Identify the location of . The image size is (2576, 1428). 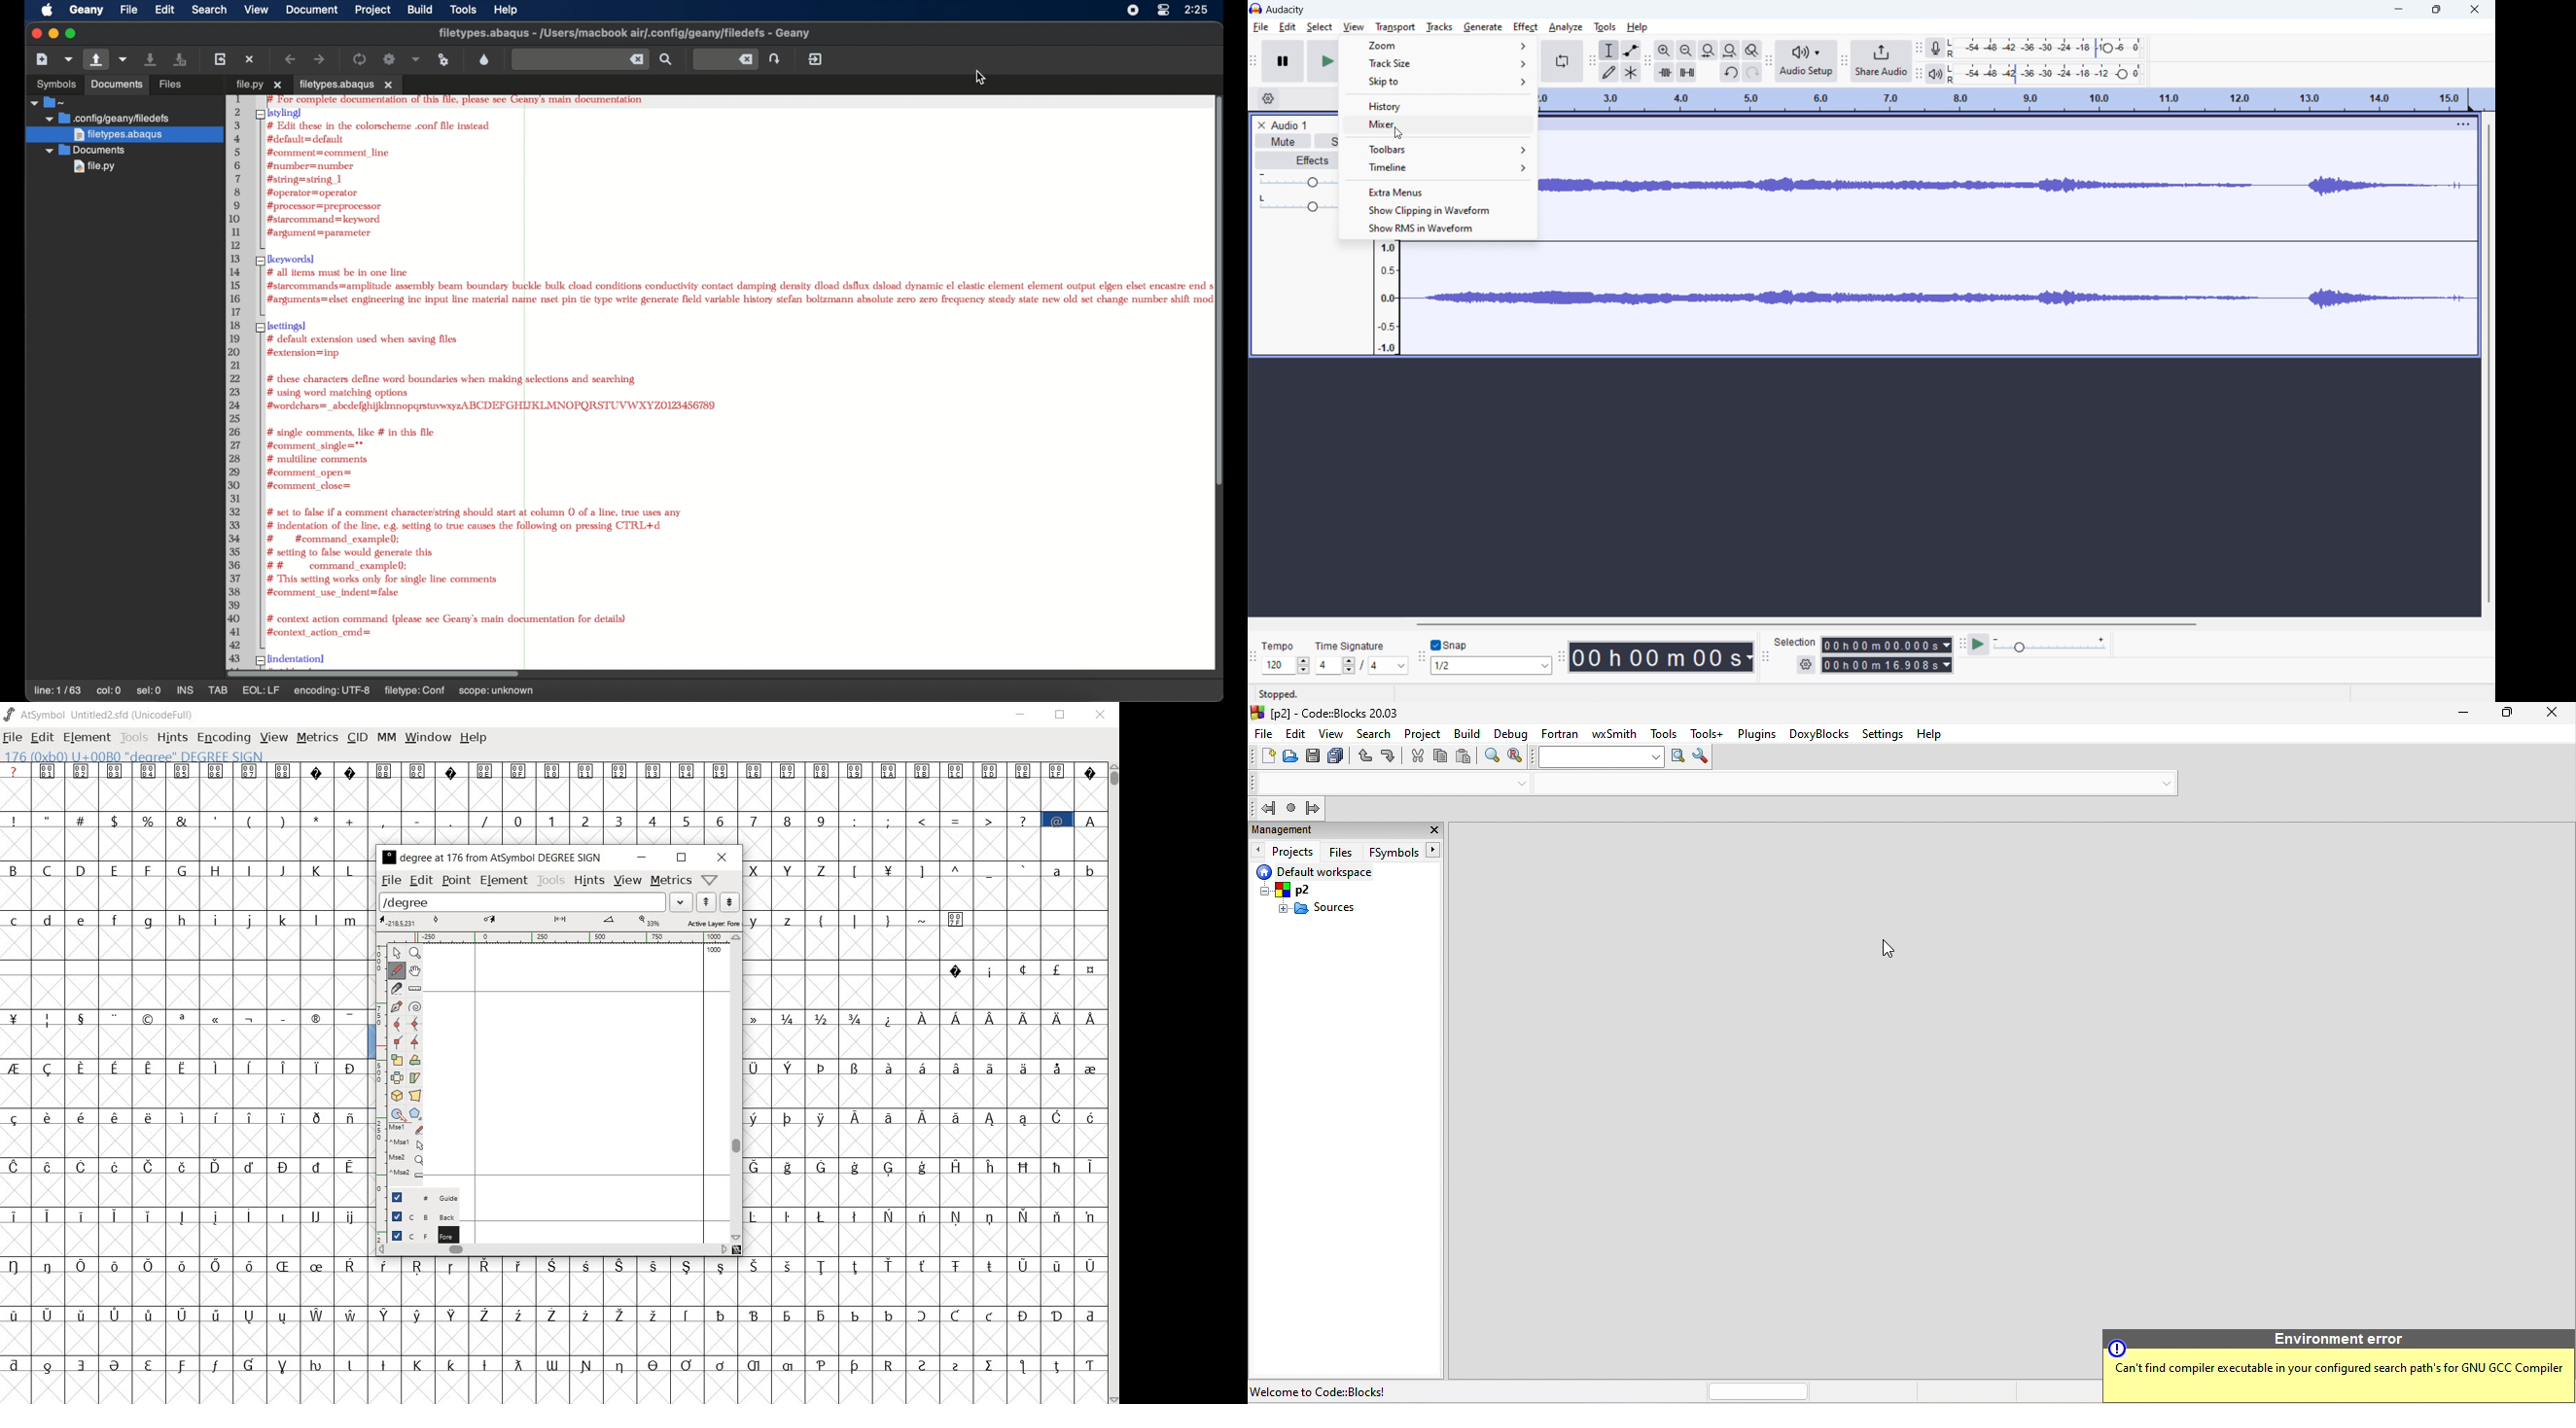
(181, 1166).